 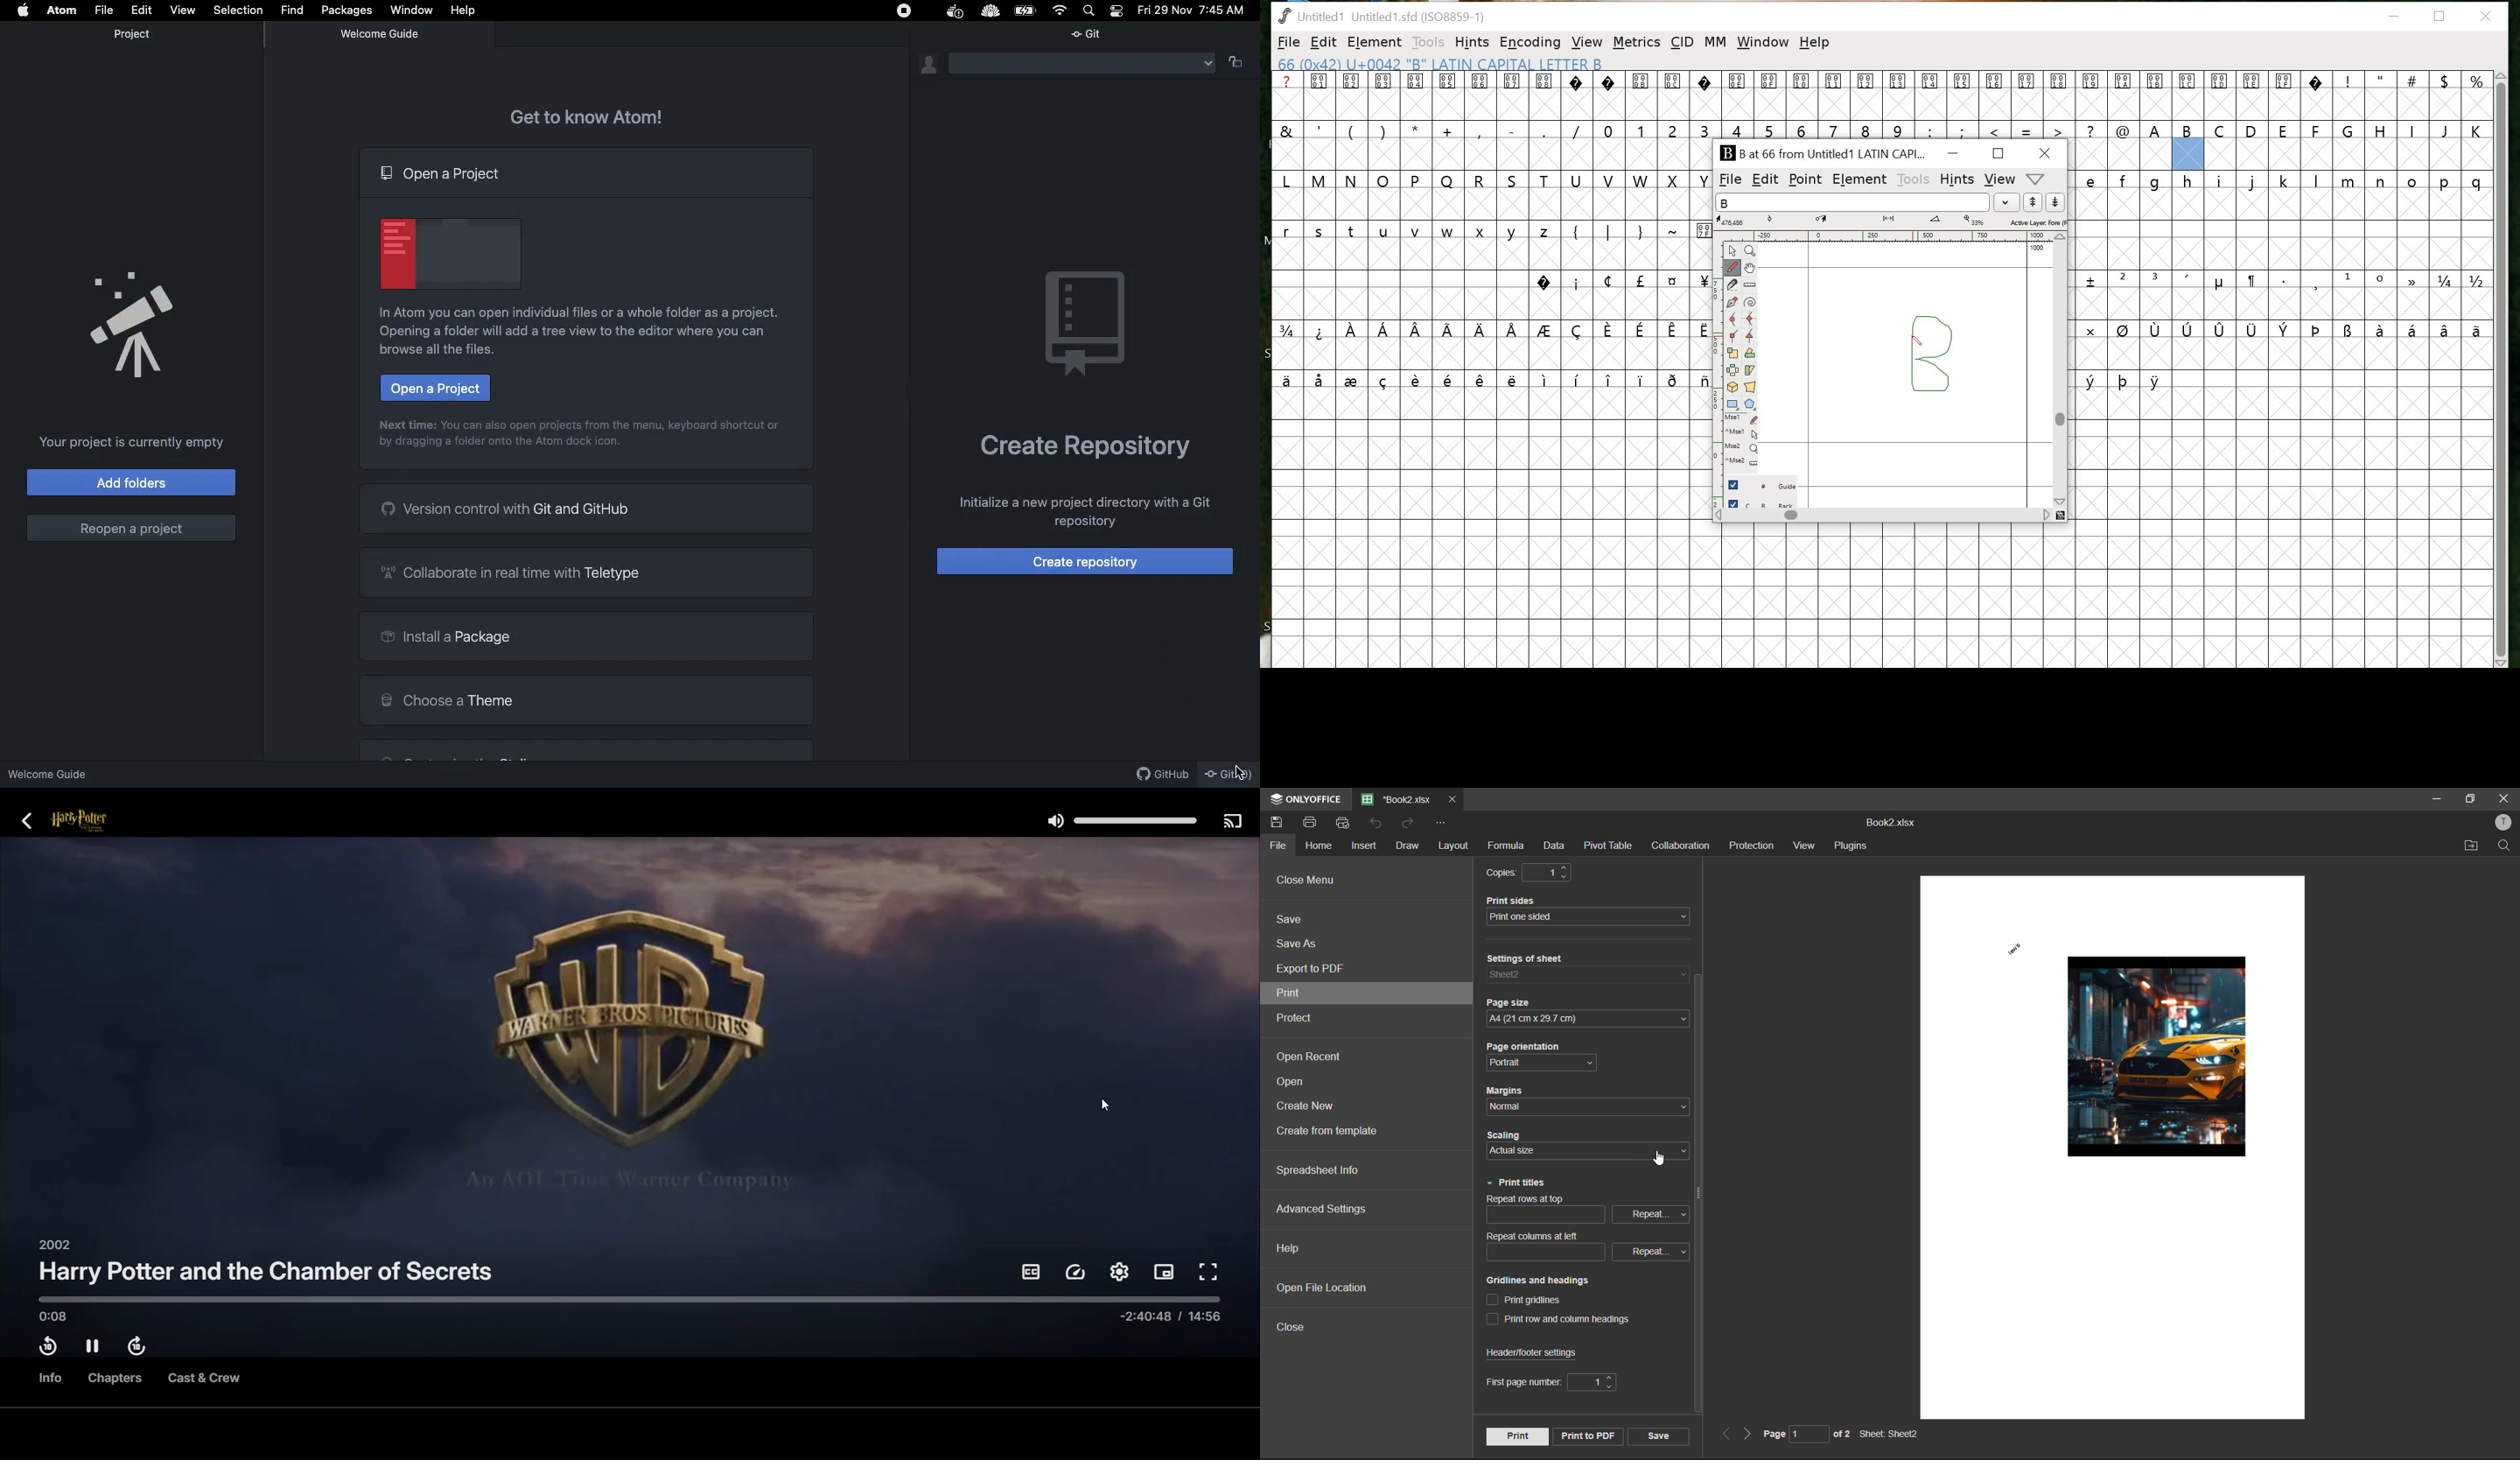 What do you see at coordinates (1026, 11) in the screenshot?
I see `Charge` at bounding box center [1026, 11].